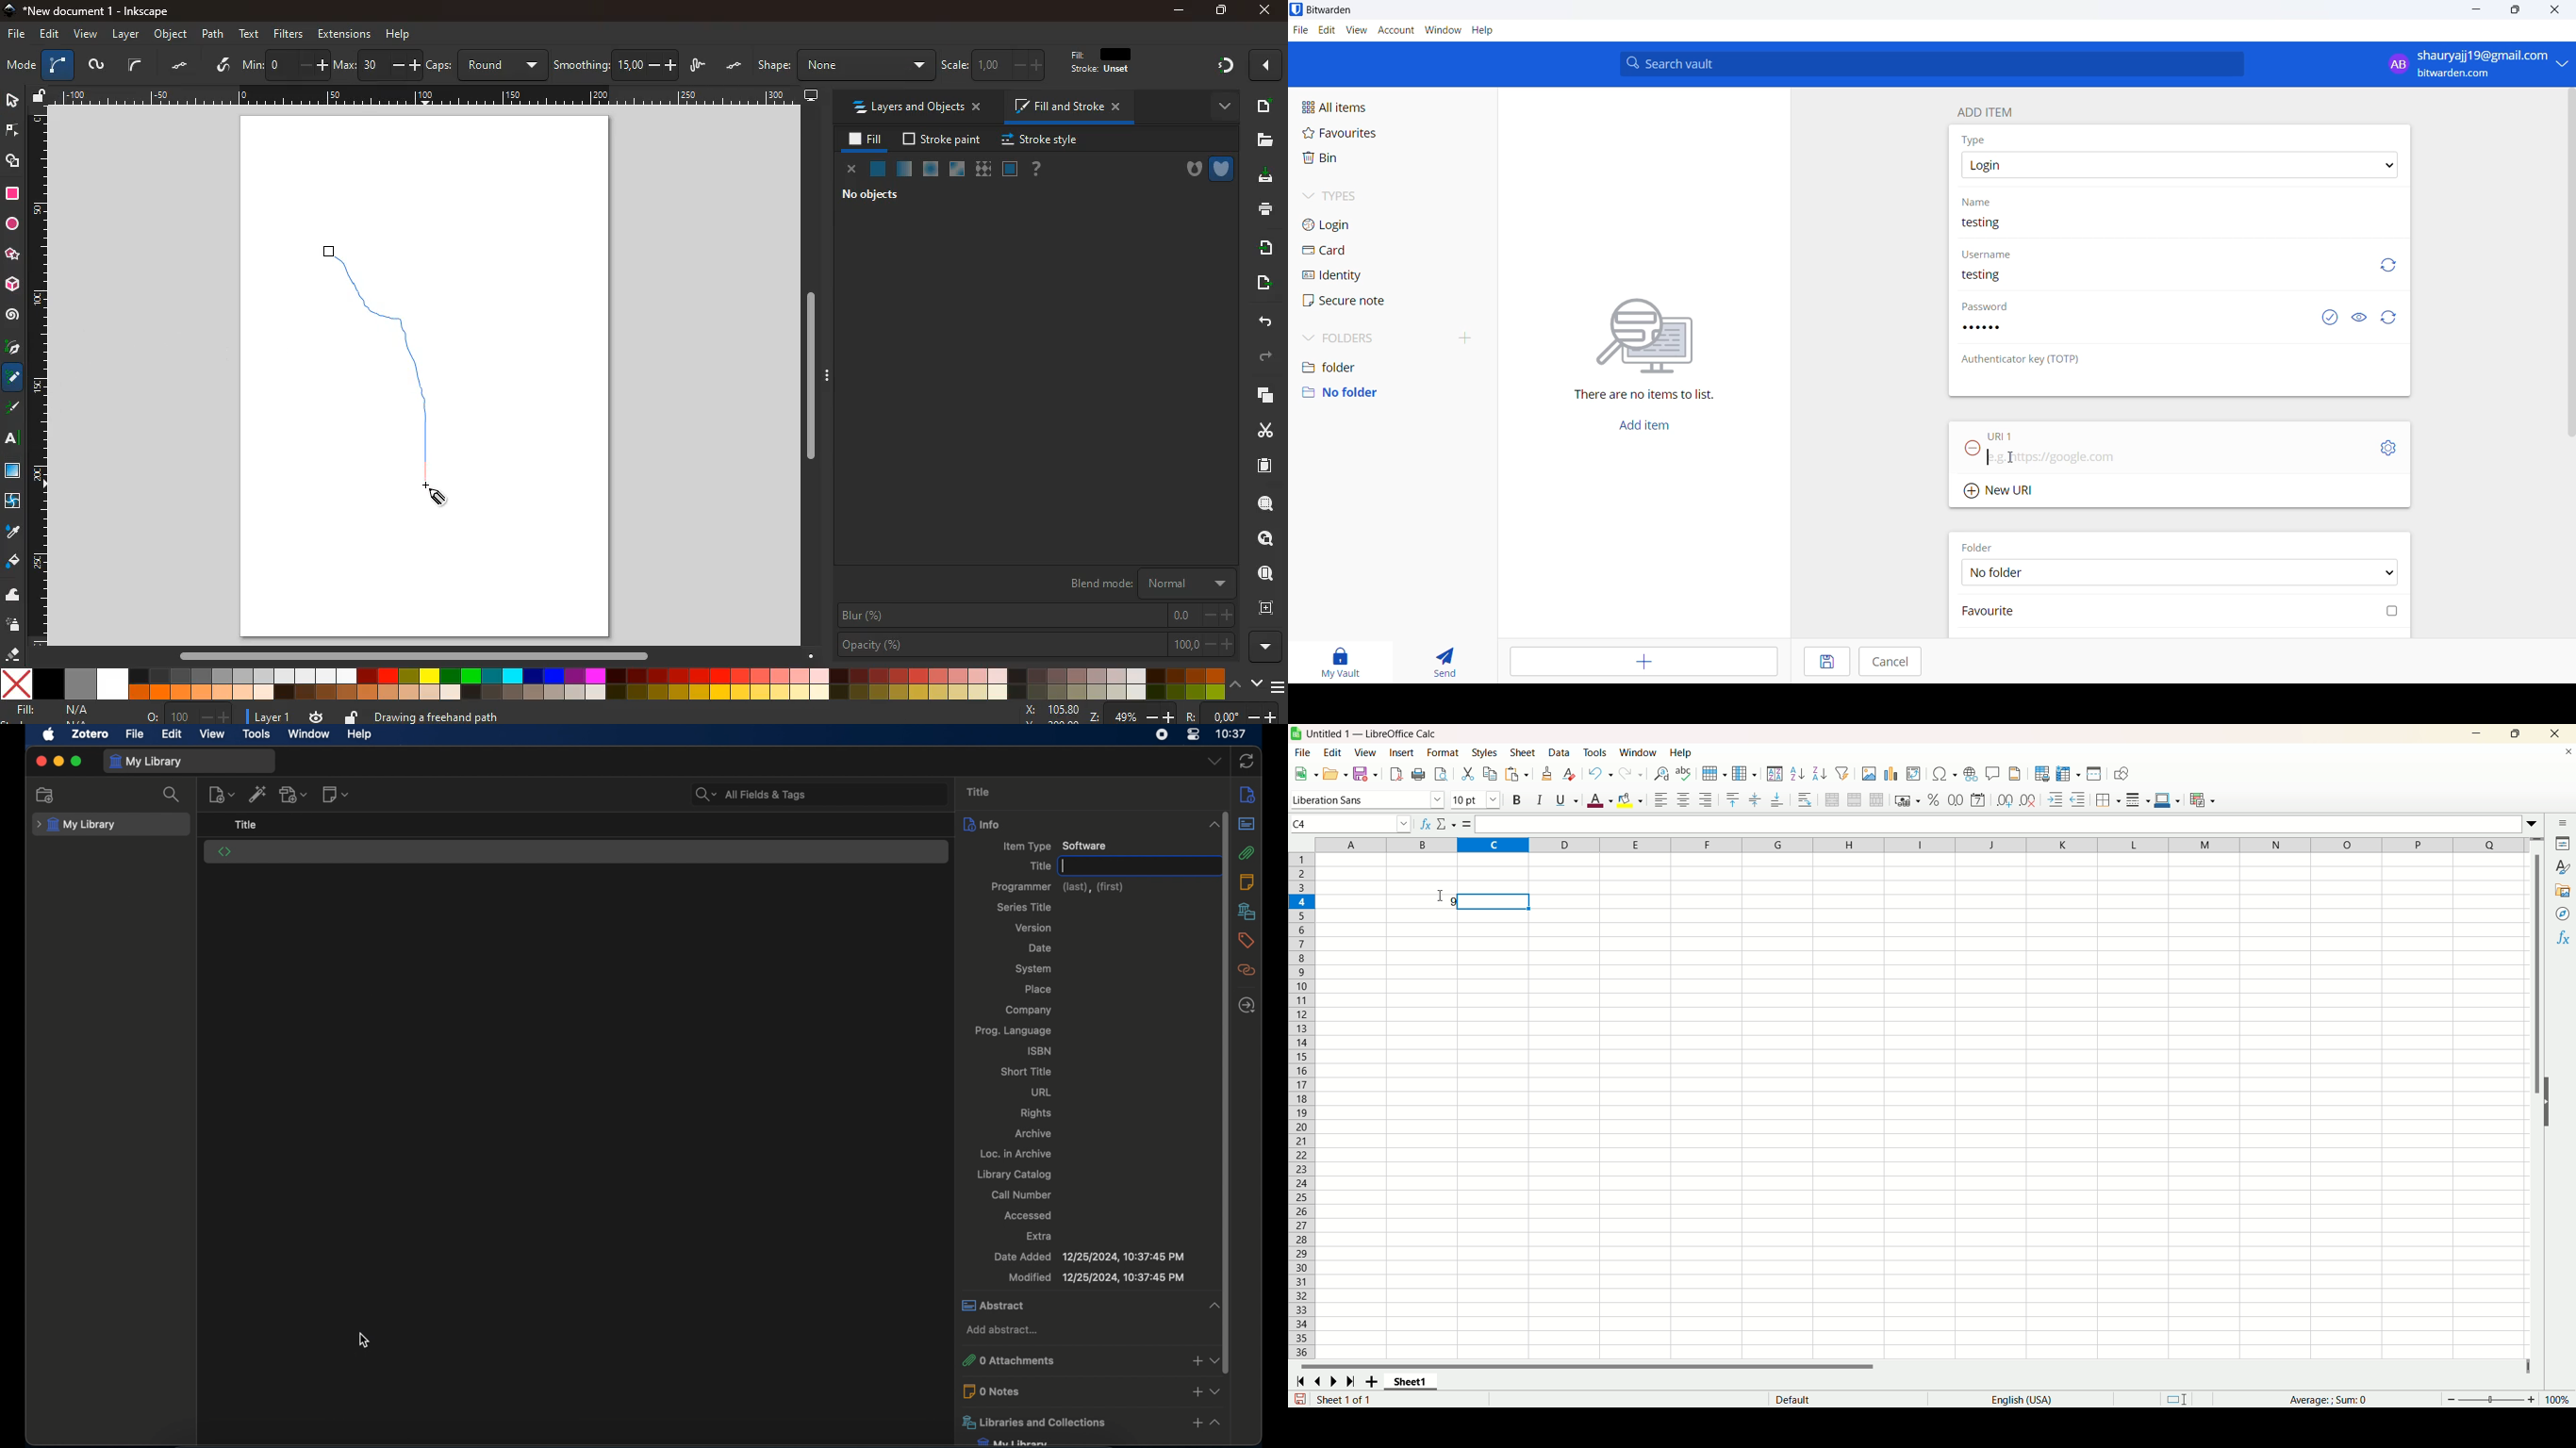 This screenshot has height=1456, width=2576. Describe the element at coordinates (1491, 774) in the screenshot. I see `copy` at that location.